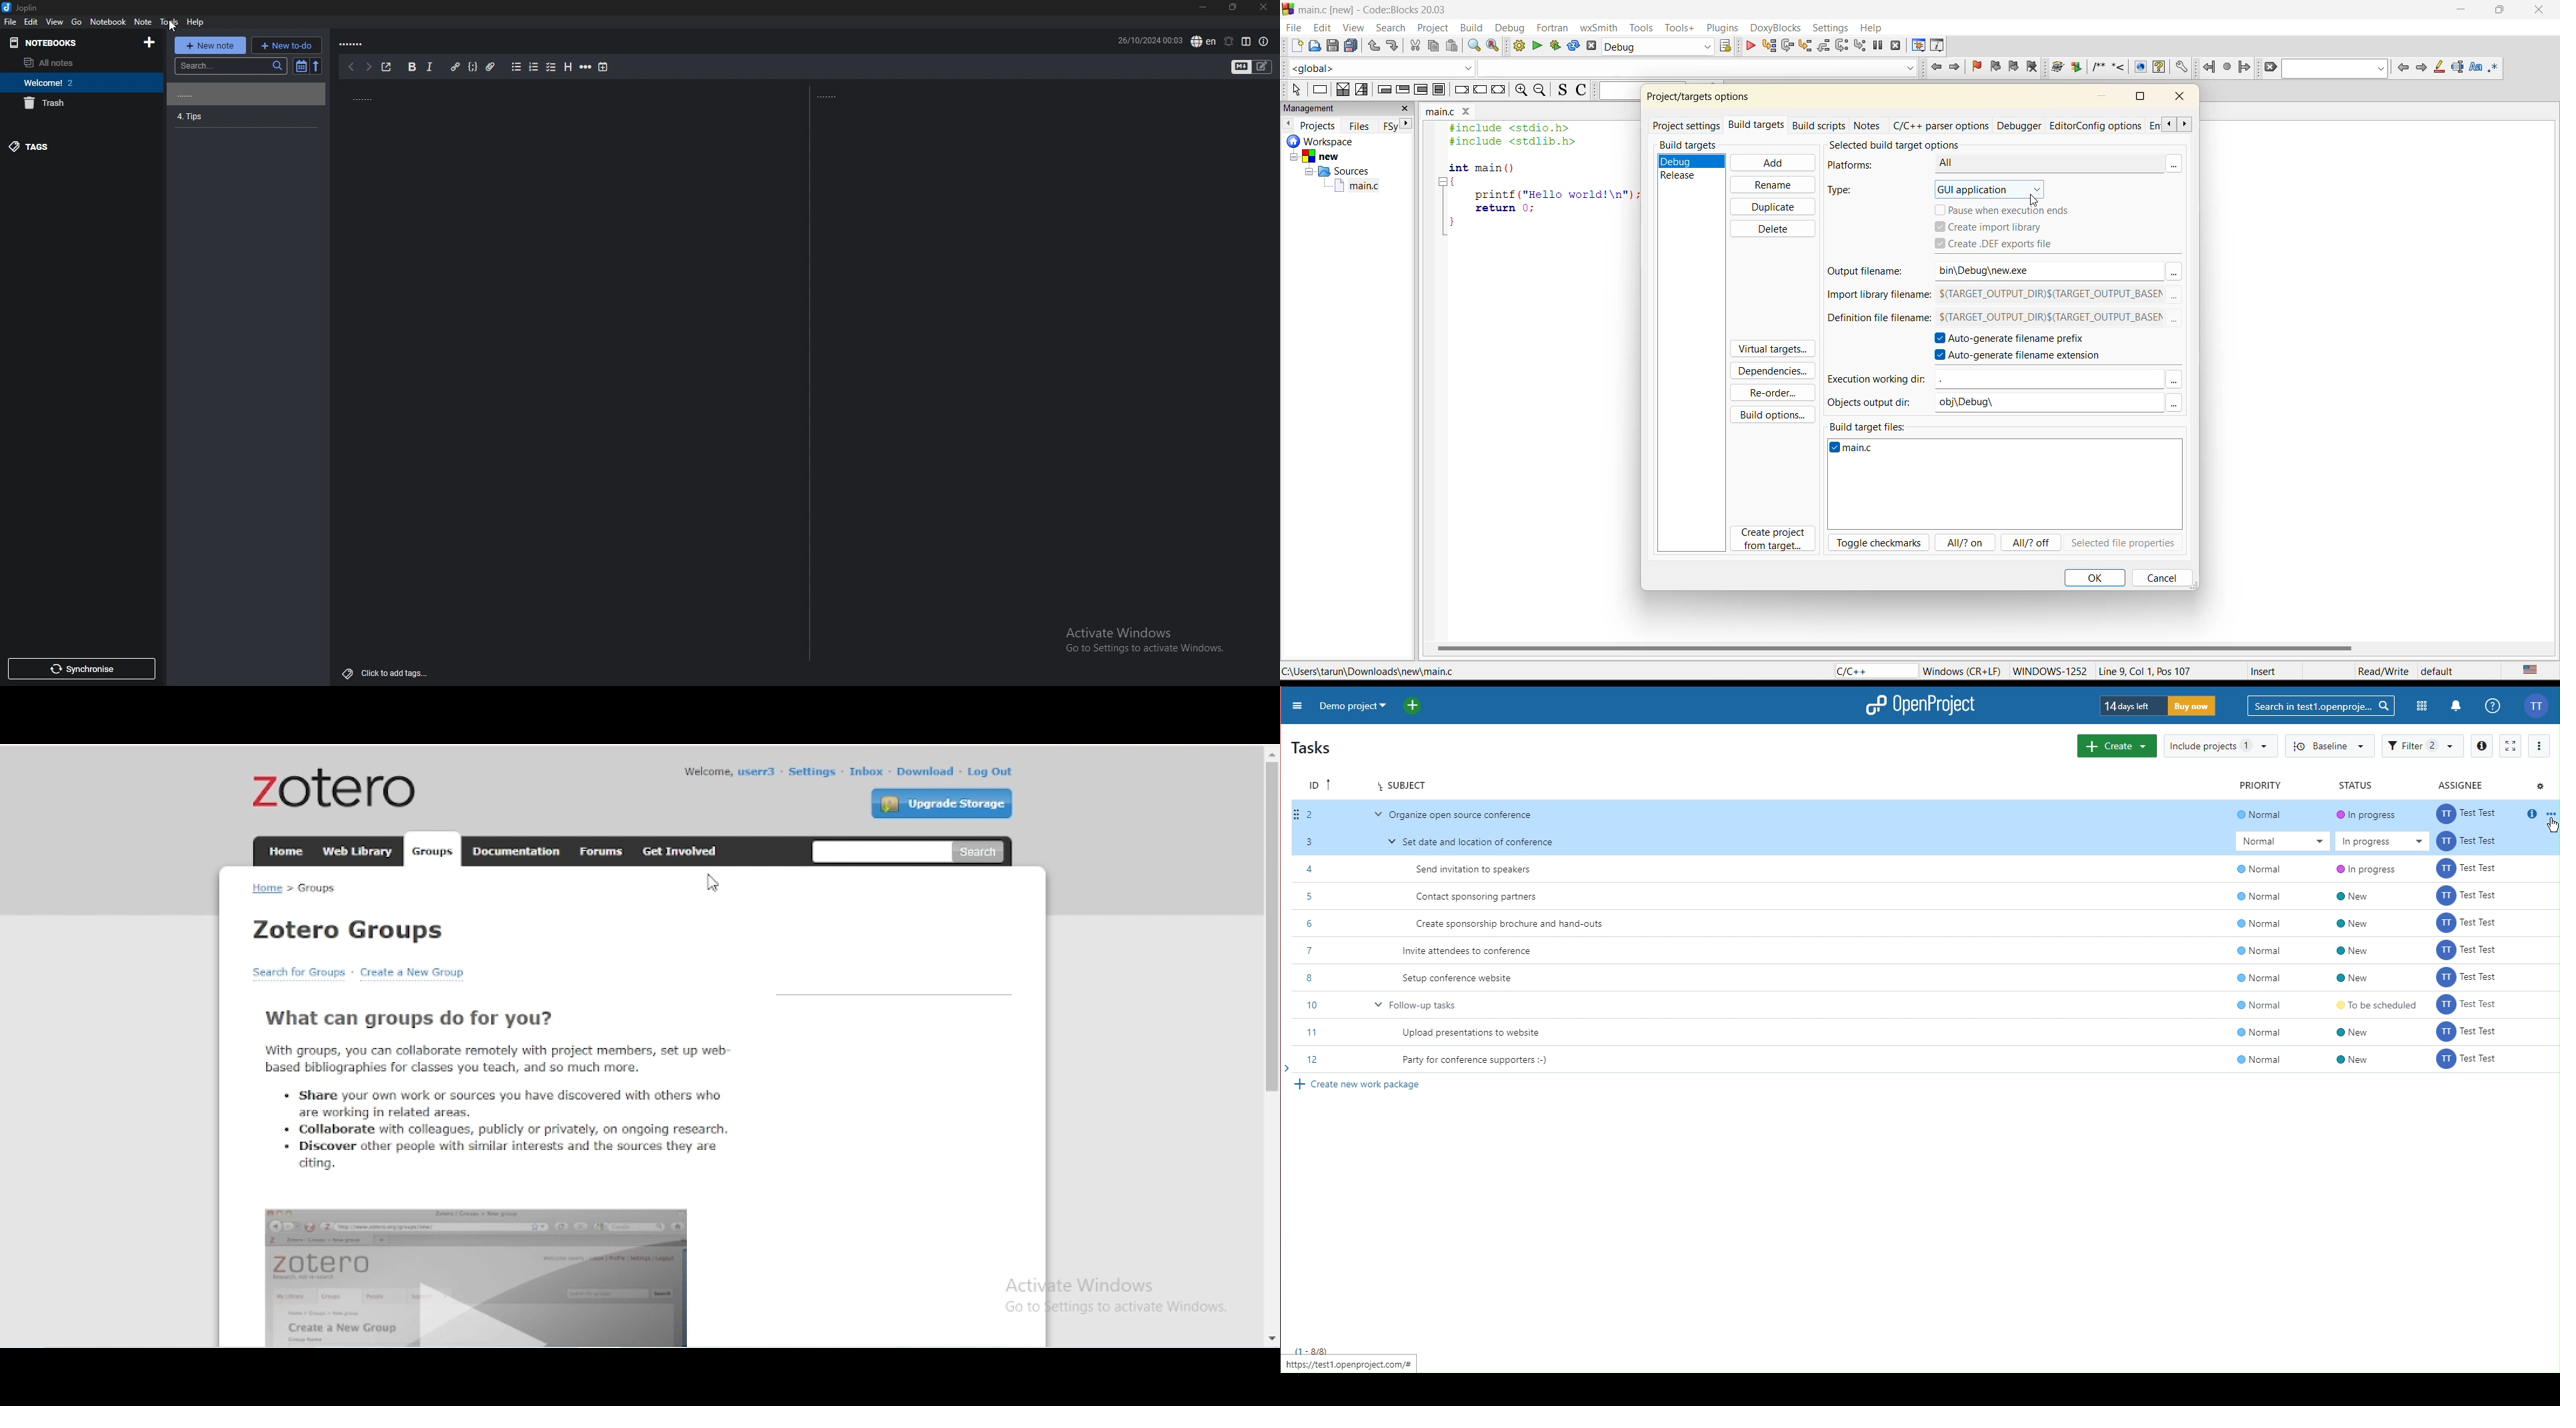 This screenshot has width=2576, height=1428. What do you see at coordinates (1690, 145) in the screenshot?
I see `build targets` at bounding box center [1690, 145].